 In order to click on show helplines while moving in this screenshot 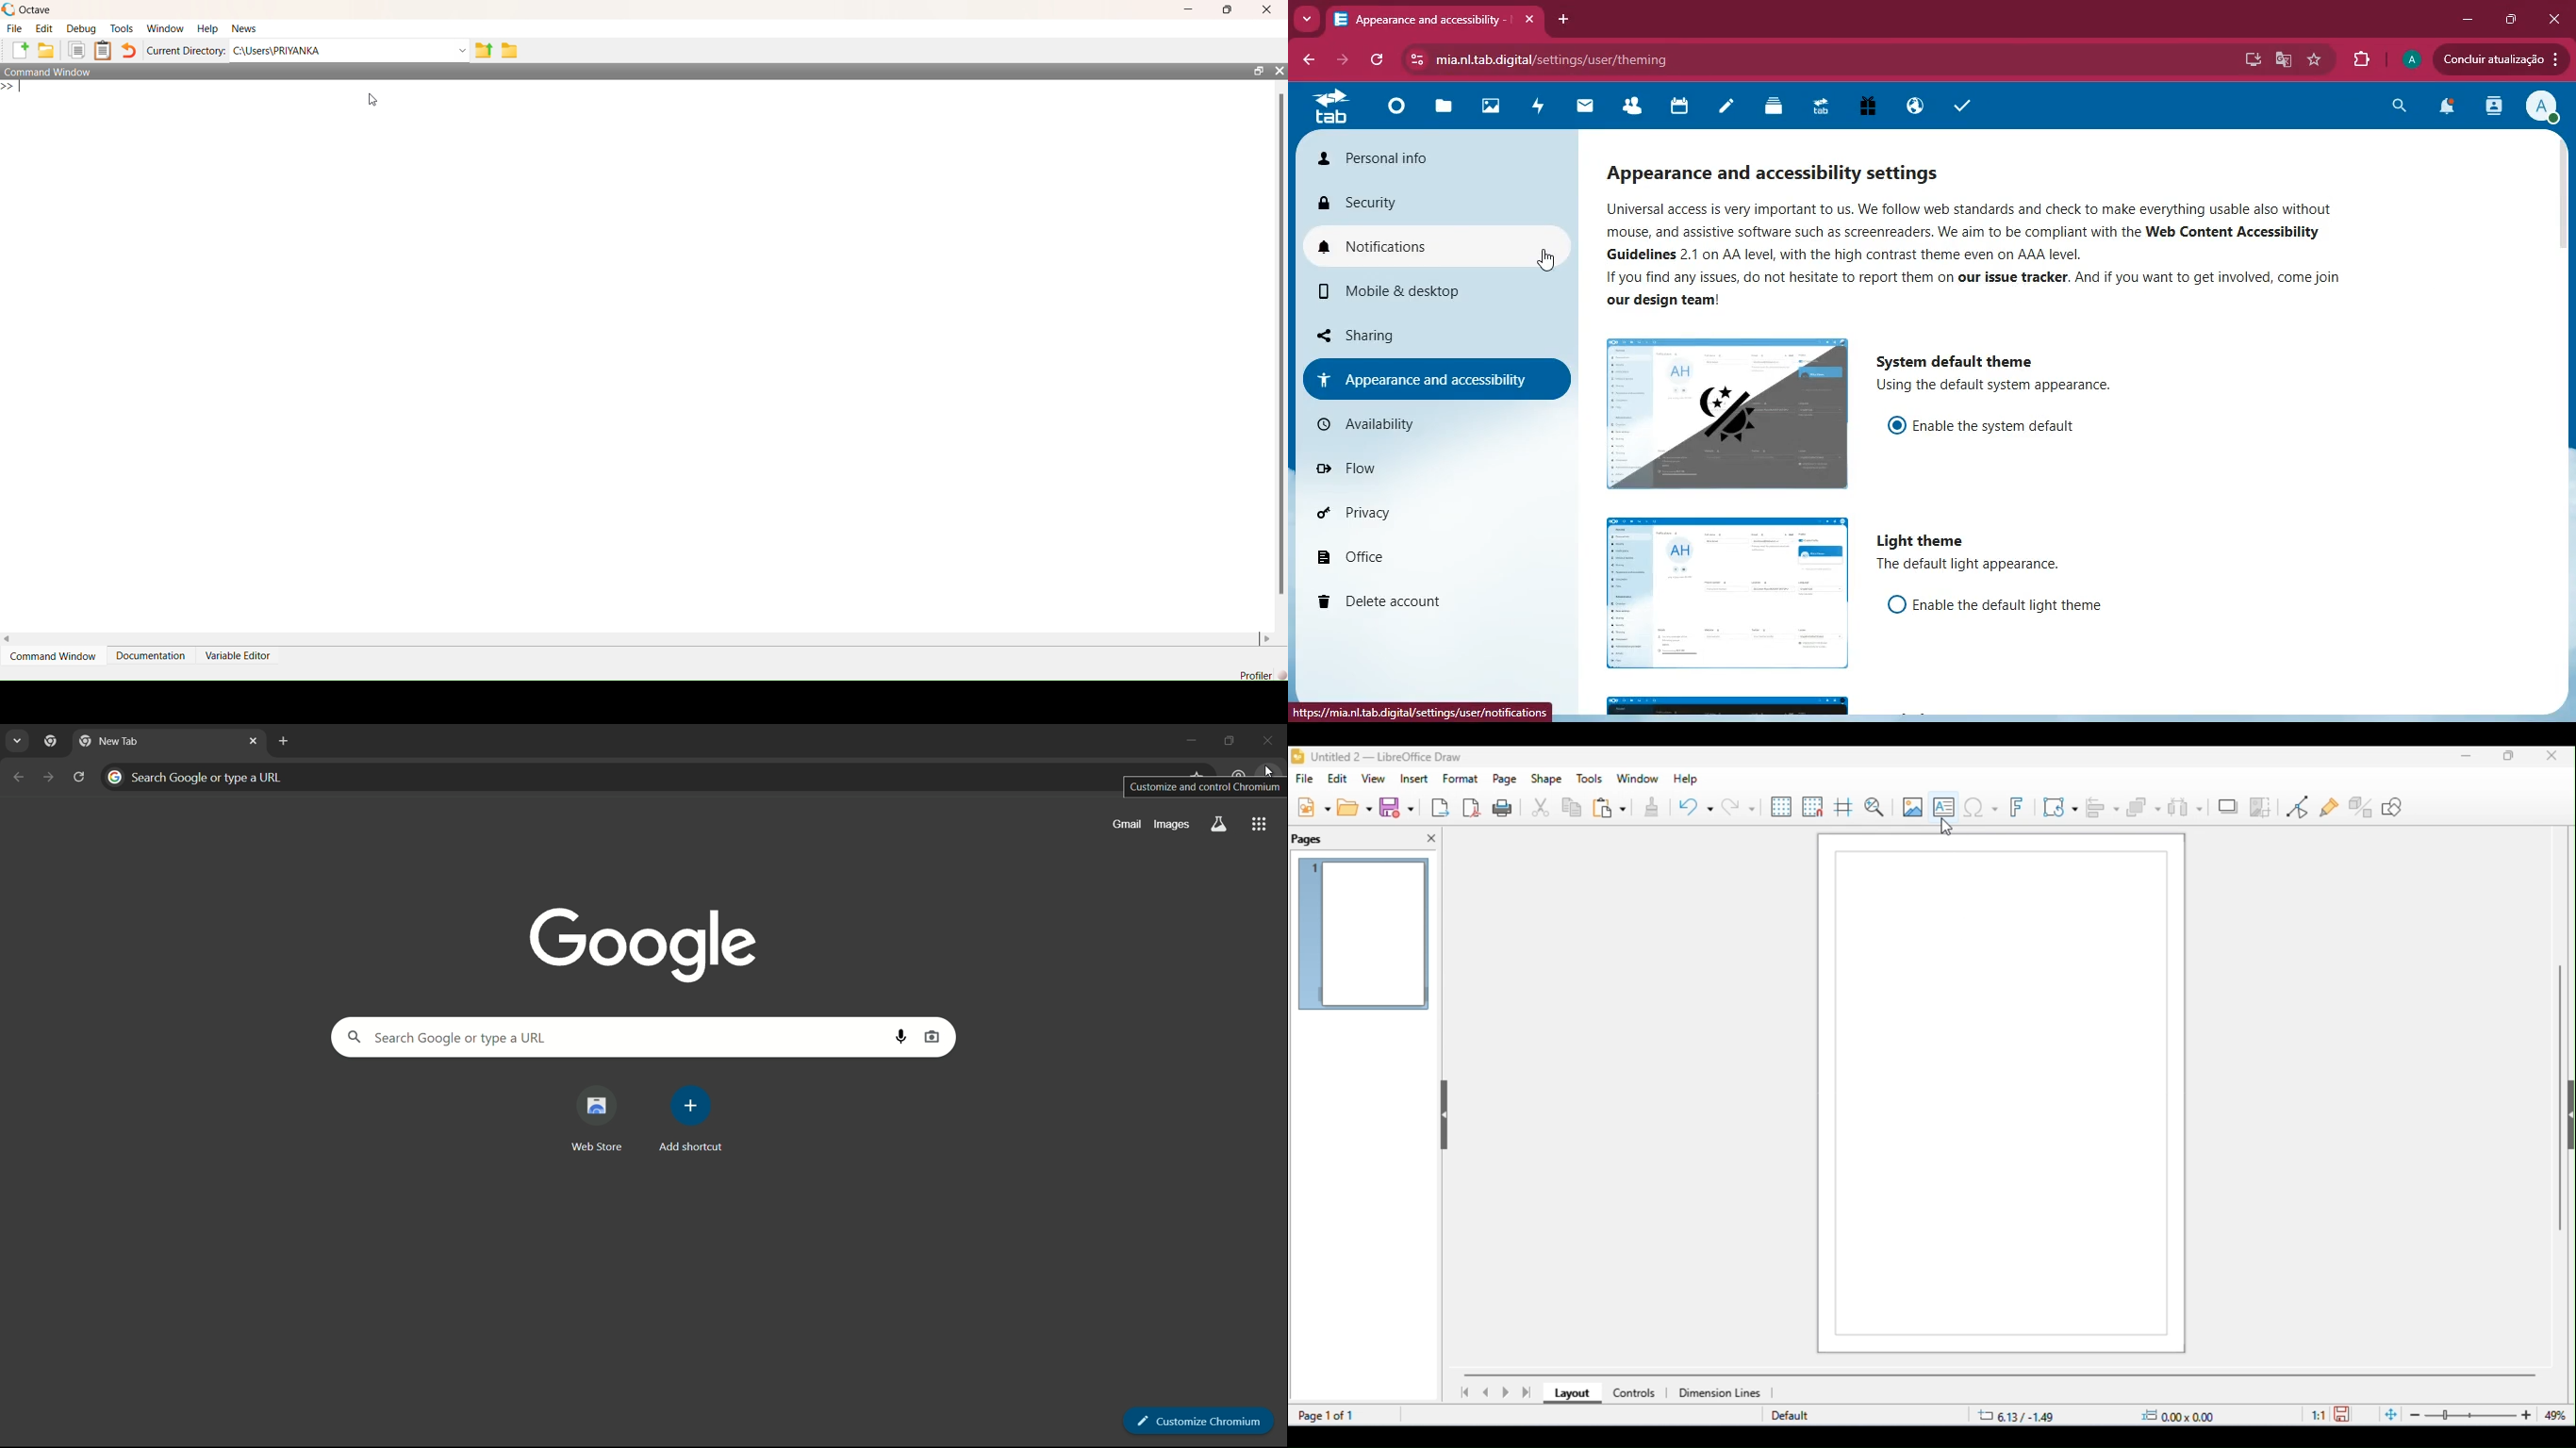, I will do `click(1843, 809)`.